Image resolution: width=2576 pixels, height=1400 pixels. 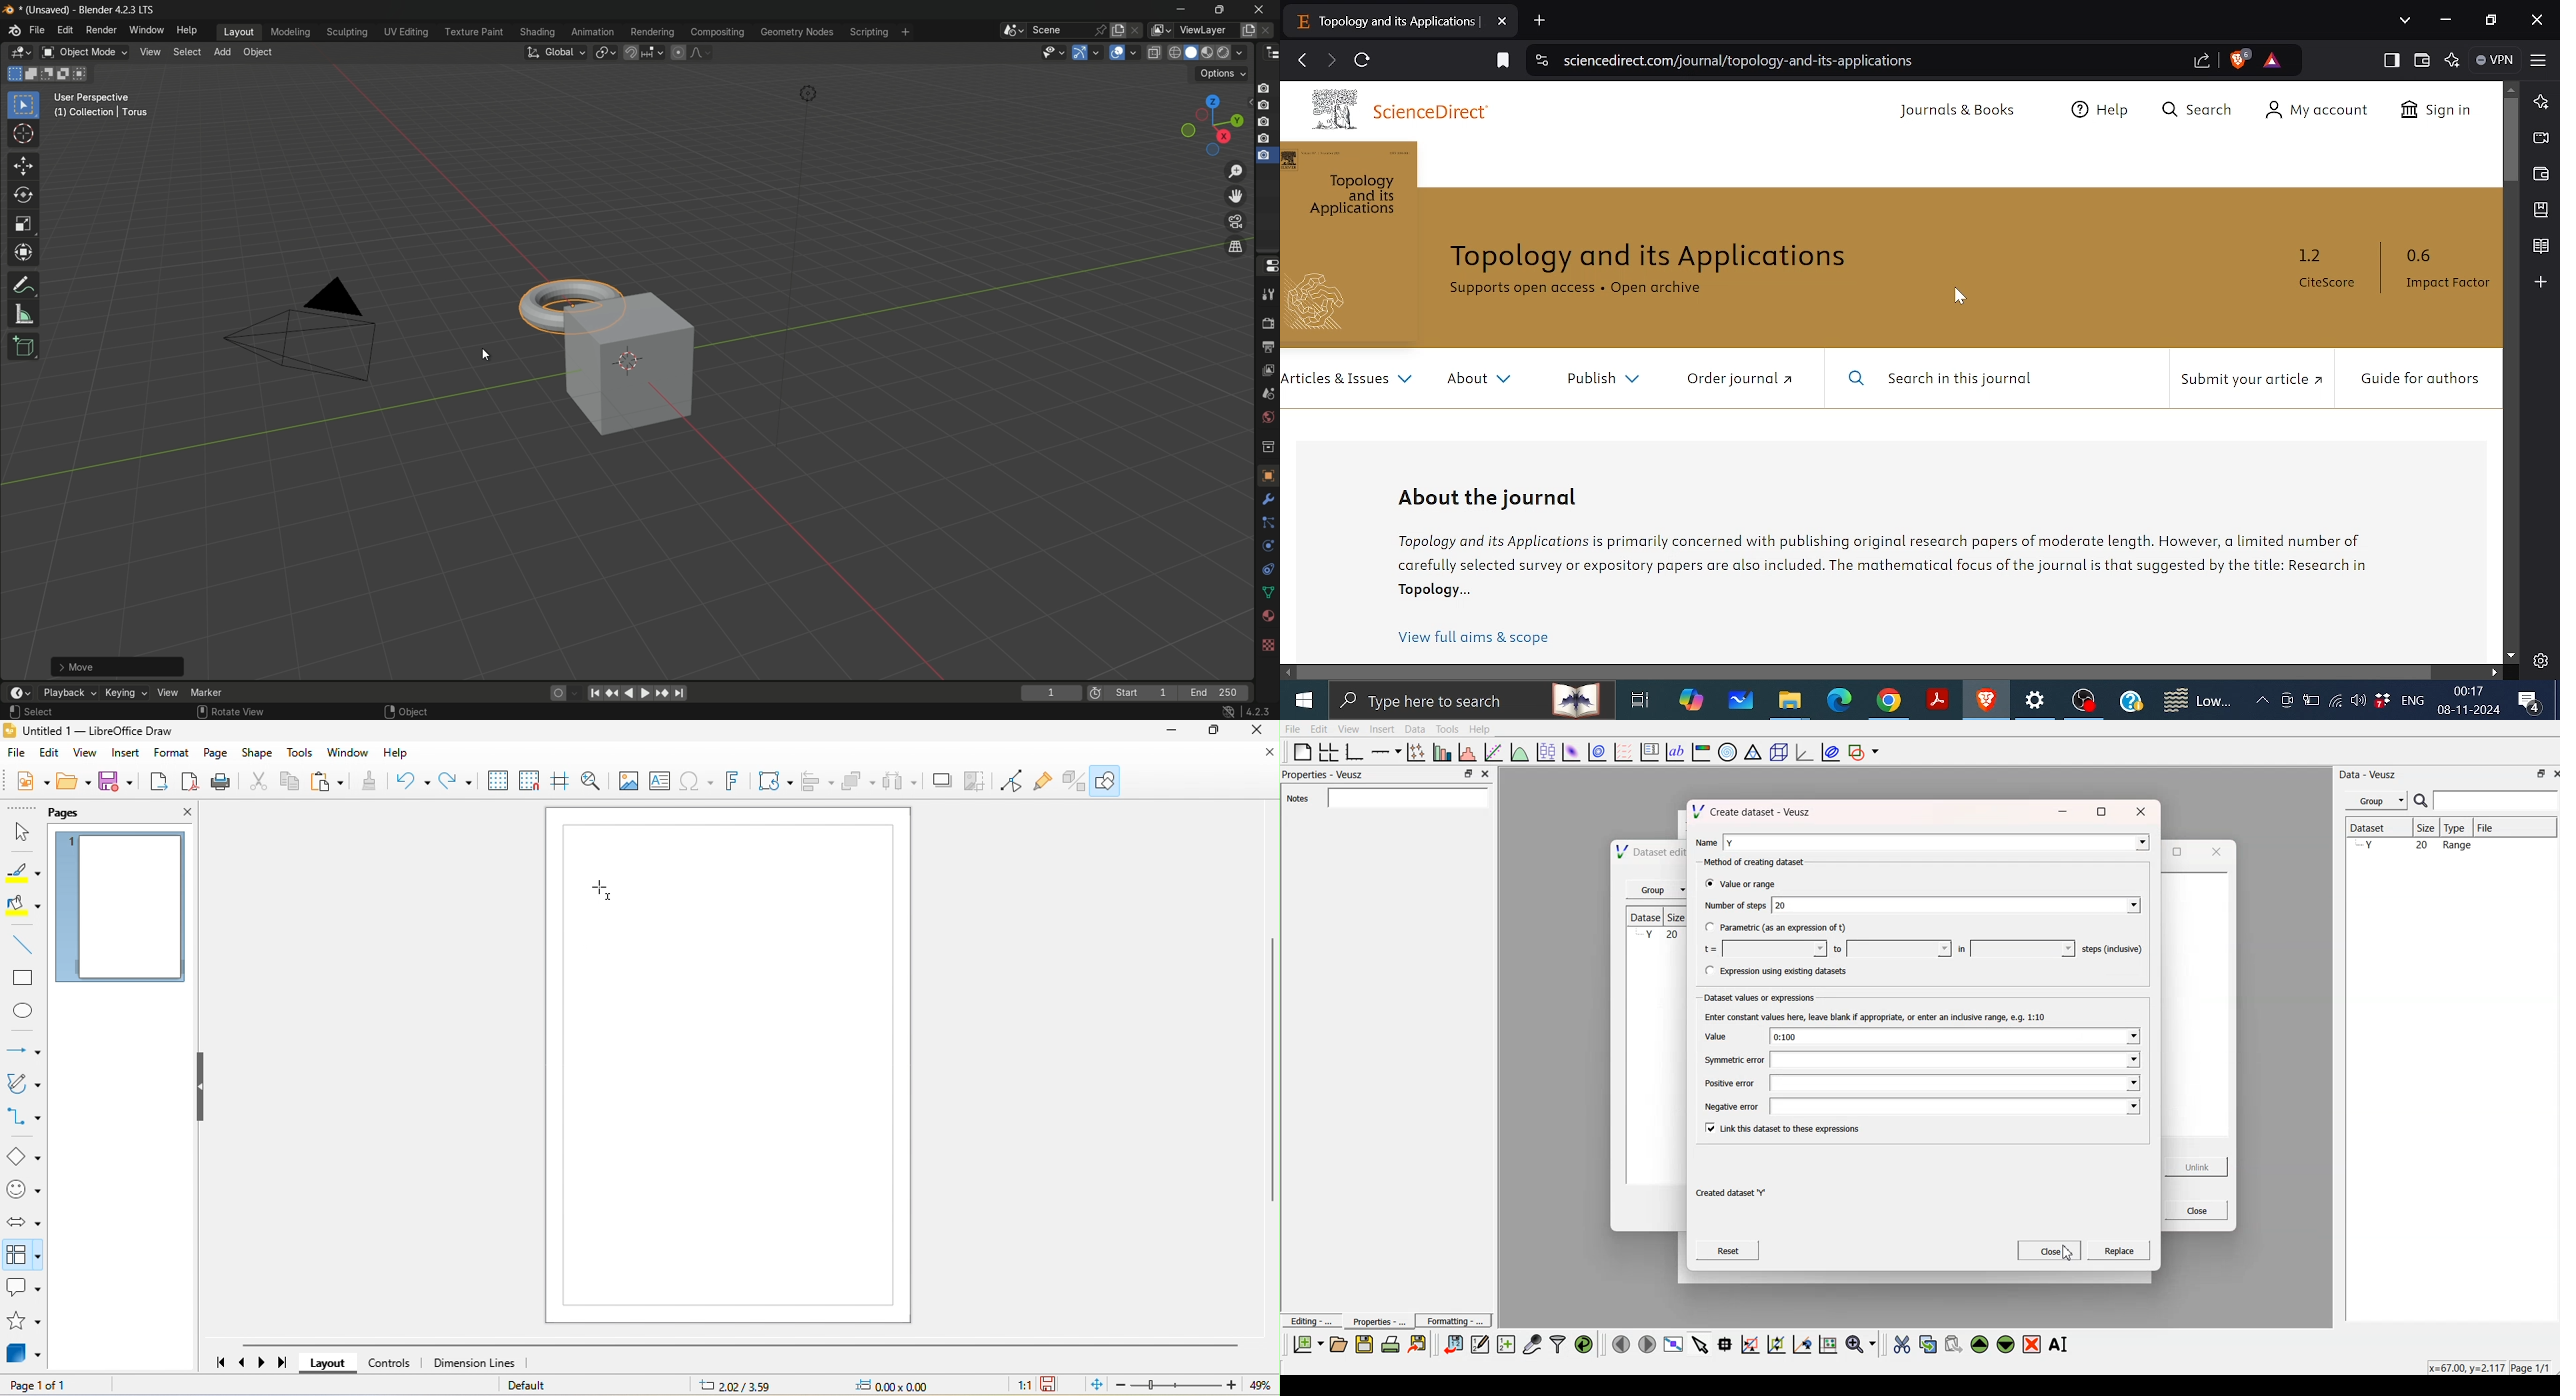 What do you see at coordinates (1702, 751) in the screenshot?
I see `image color bar` at bounding box center [1702, 751].